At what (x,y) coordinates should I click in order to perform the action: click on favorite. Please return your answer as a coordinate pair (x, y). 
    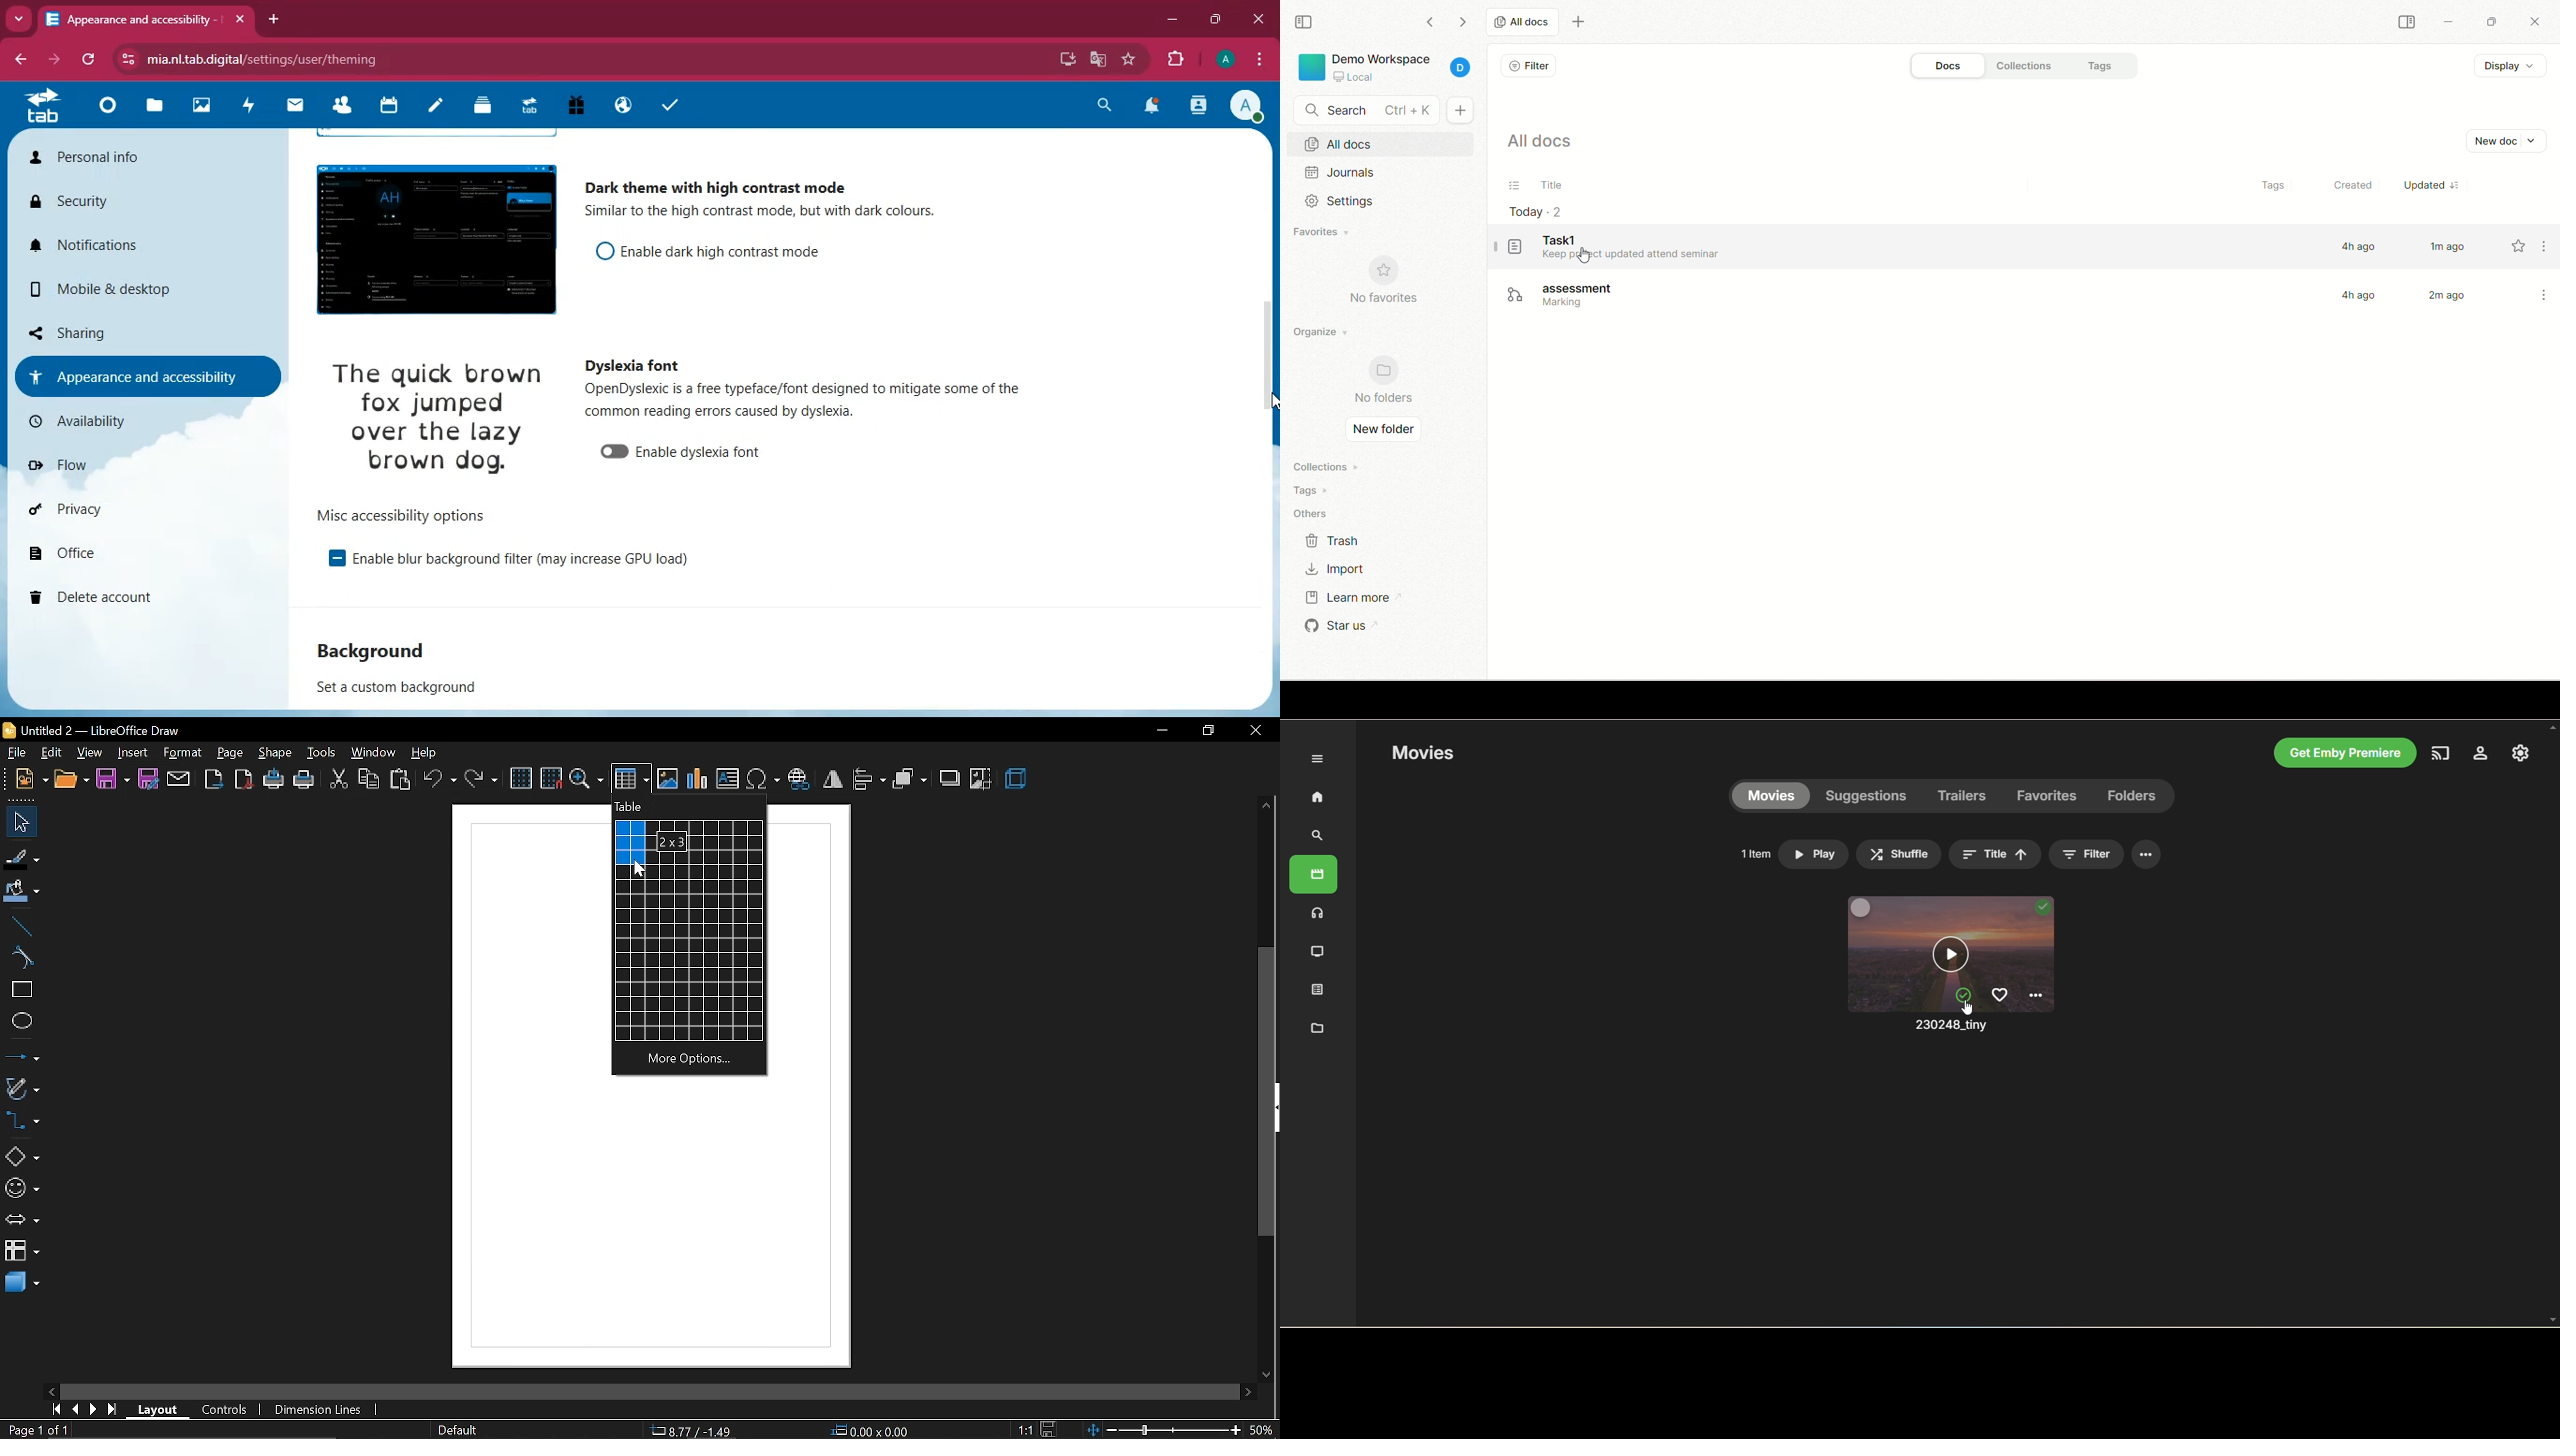
    Looking at the image, I should click on (2510, 244).